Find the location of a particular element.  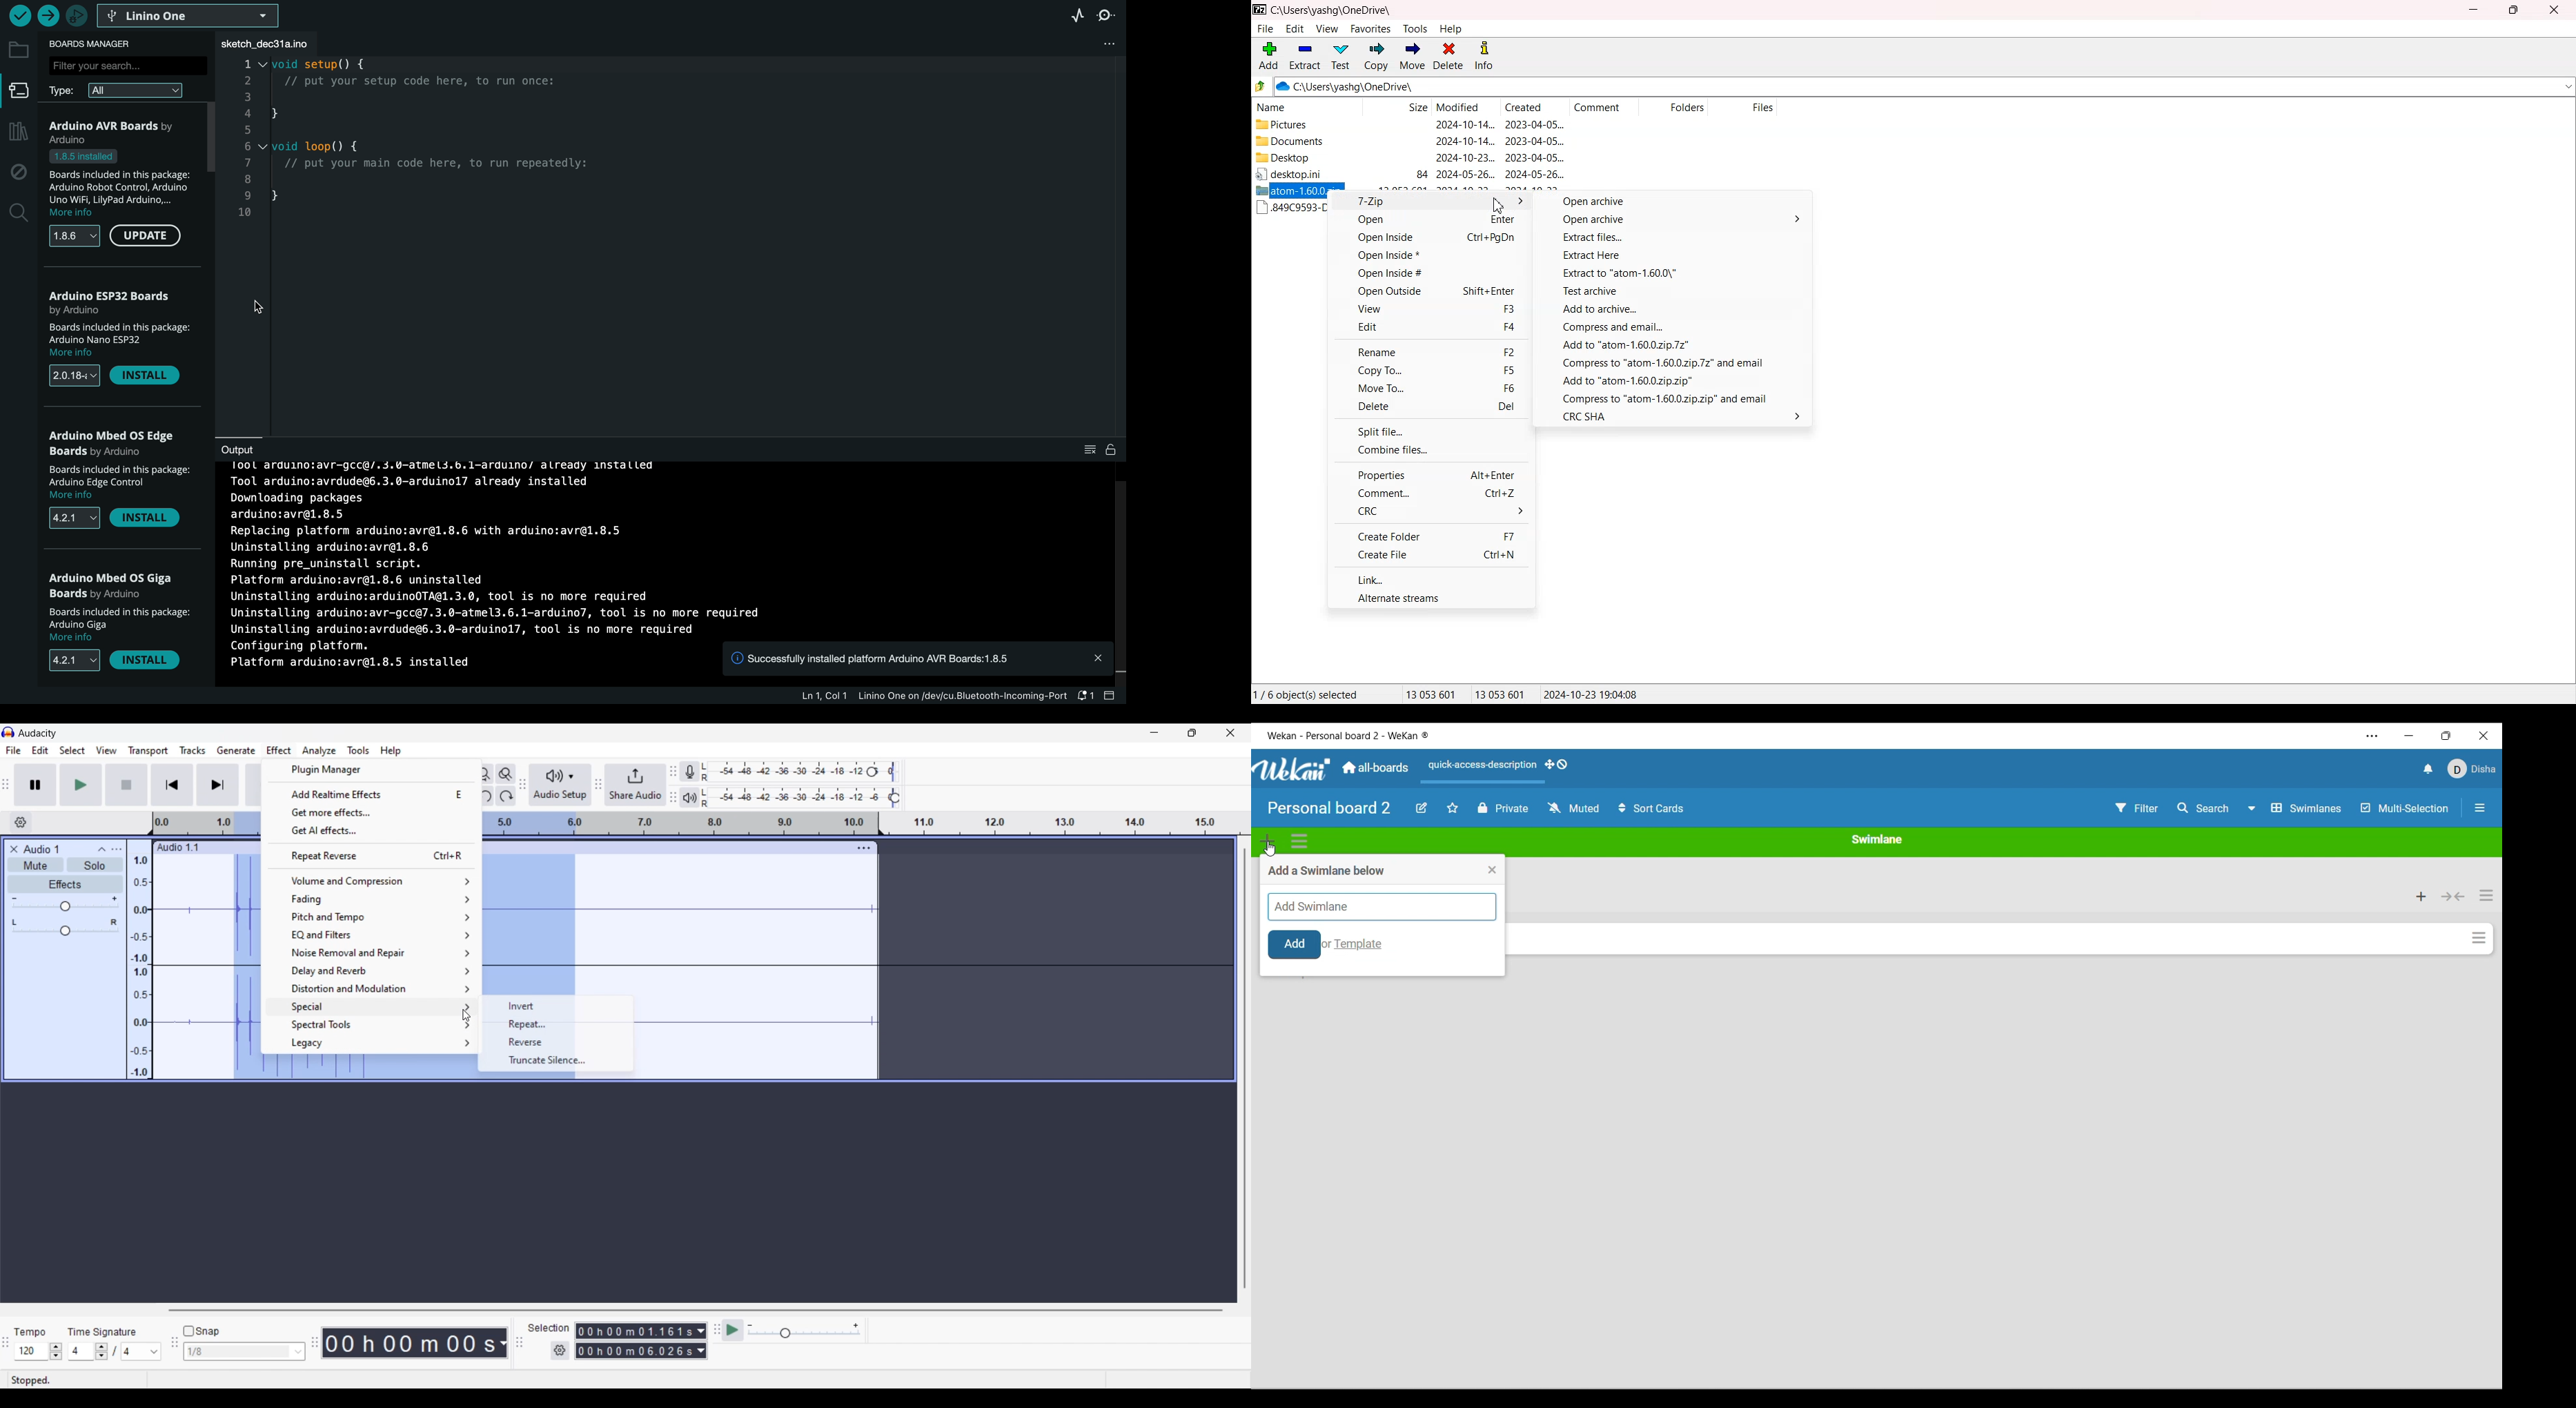

Maximize is located at coordinates (2513, 10).